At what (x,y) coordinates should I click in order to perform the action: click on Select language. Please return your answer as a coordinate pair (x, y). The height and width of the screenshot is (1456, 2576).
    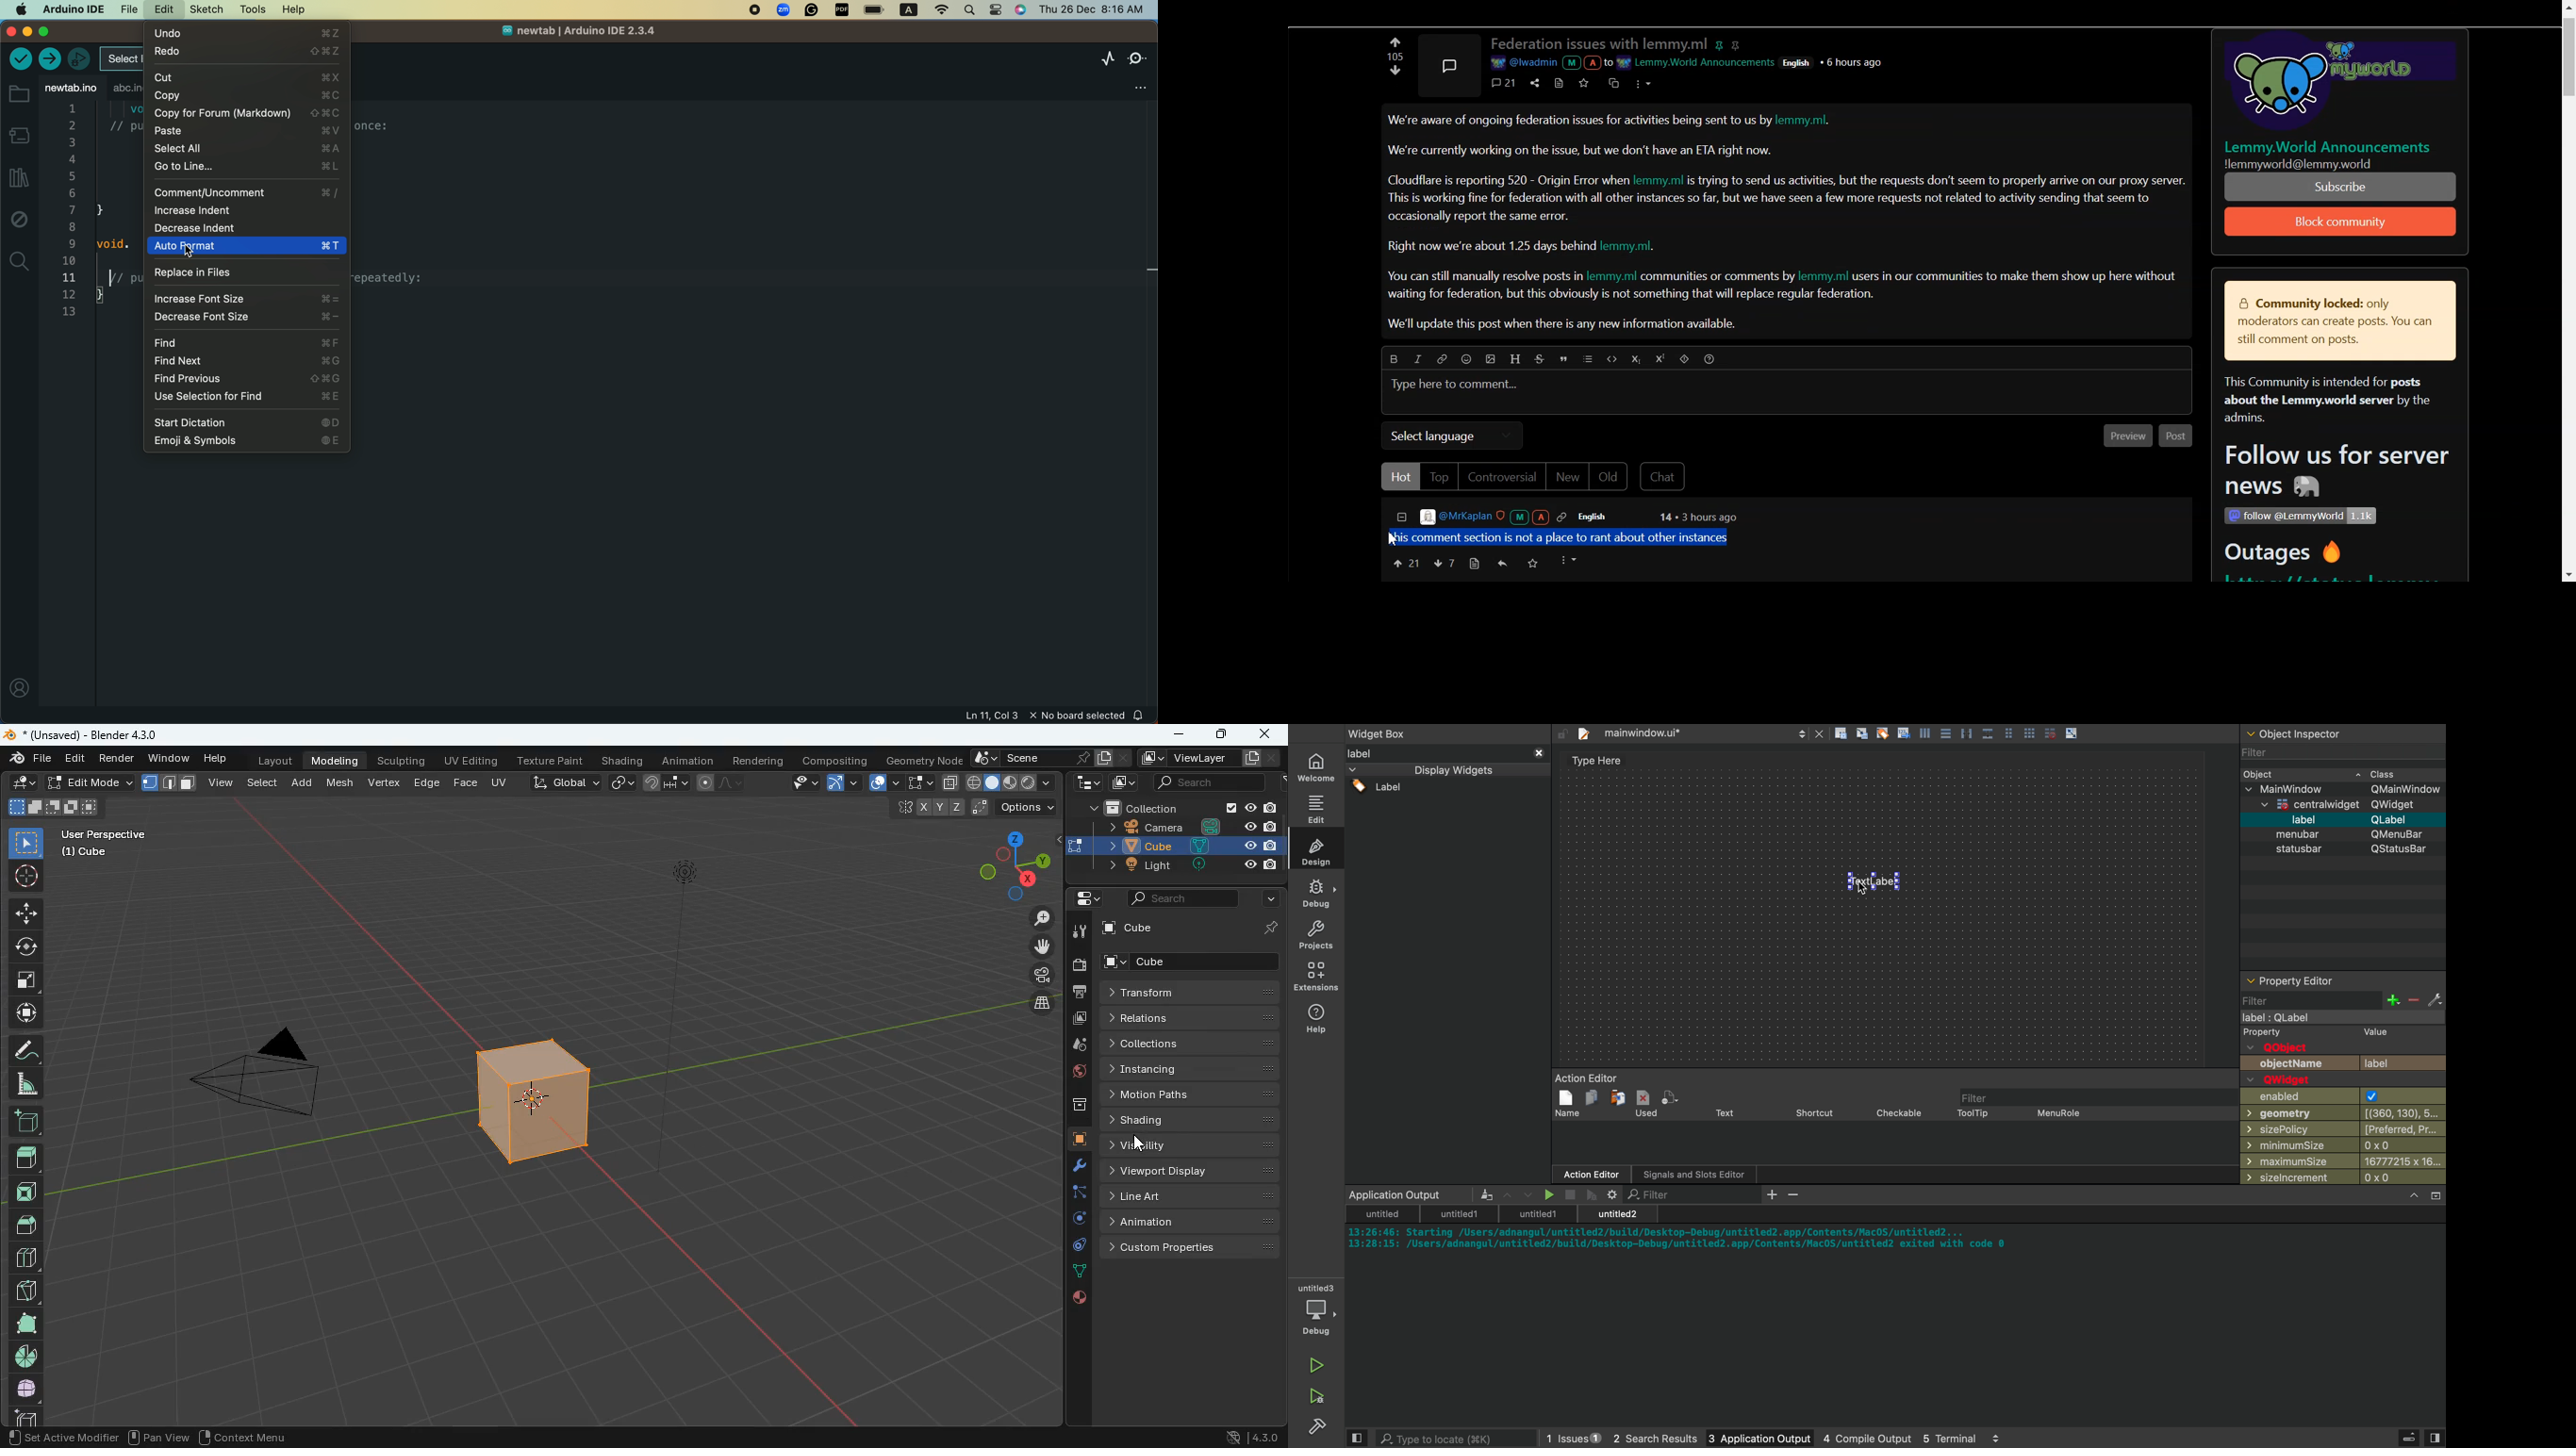
    Looking at the image, I should click on (1452, 436).